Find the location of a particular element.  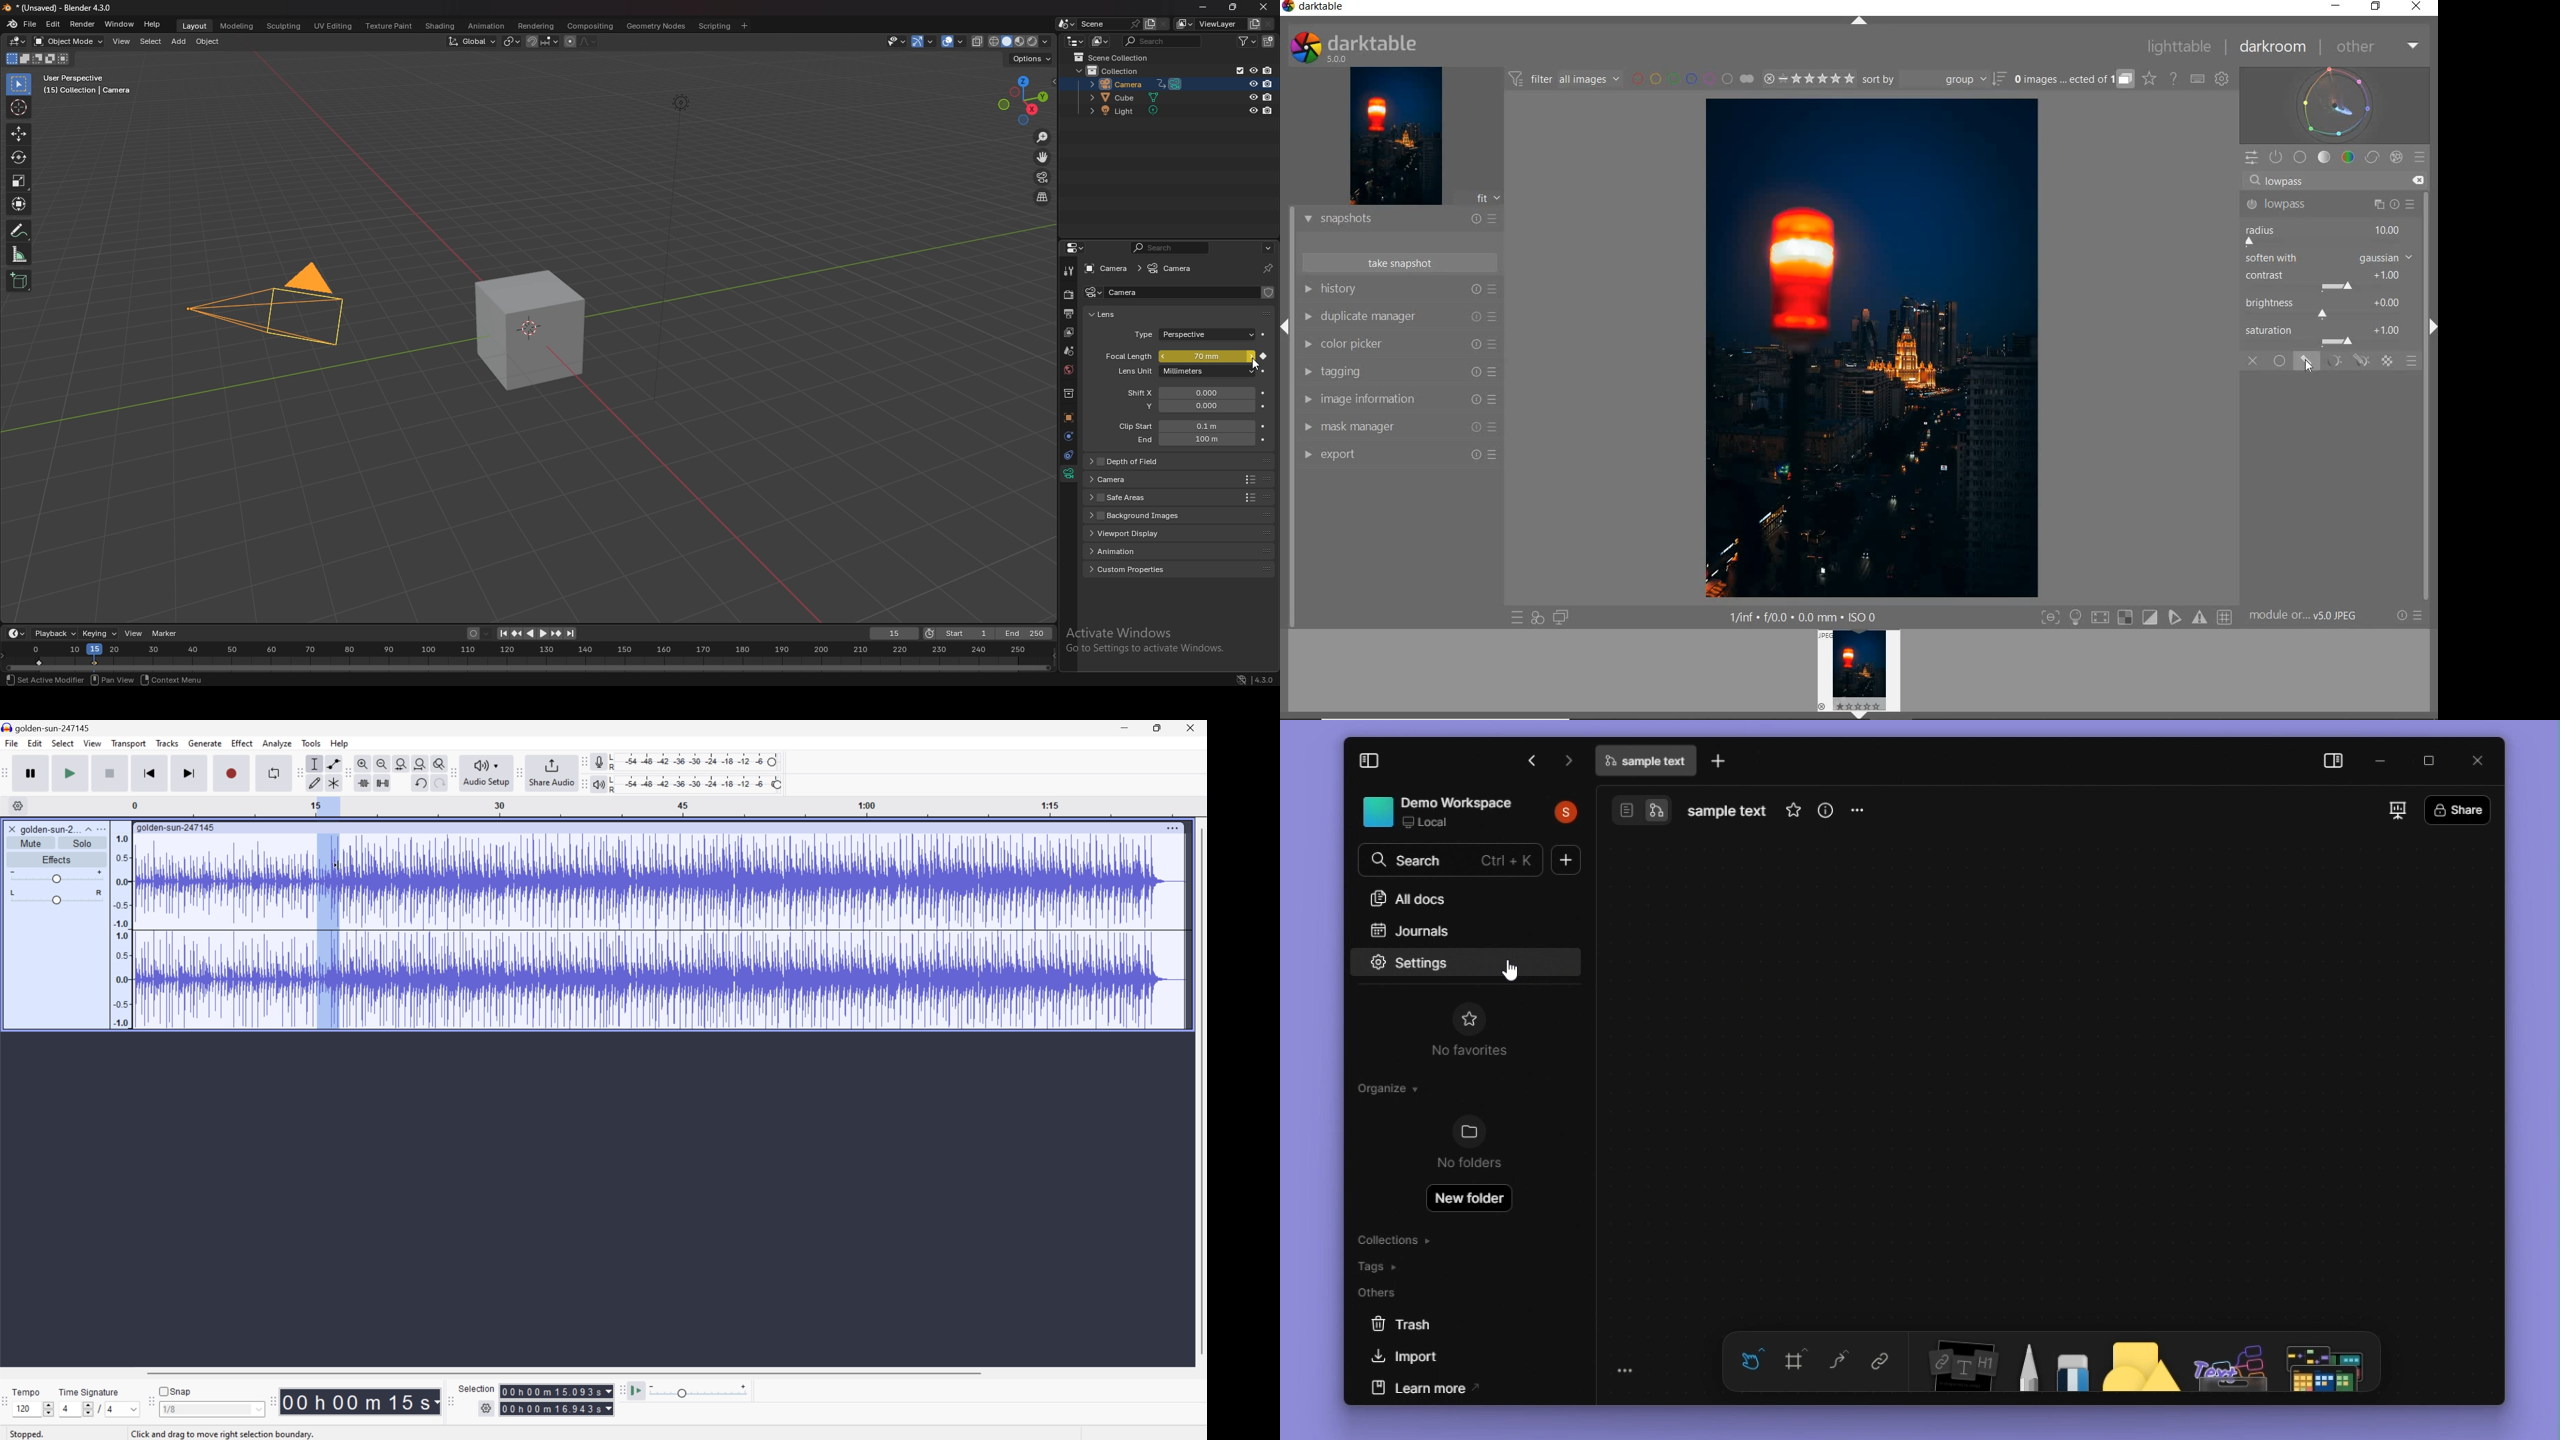

disable in renders is located at coordinates (1269, 71).